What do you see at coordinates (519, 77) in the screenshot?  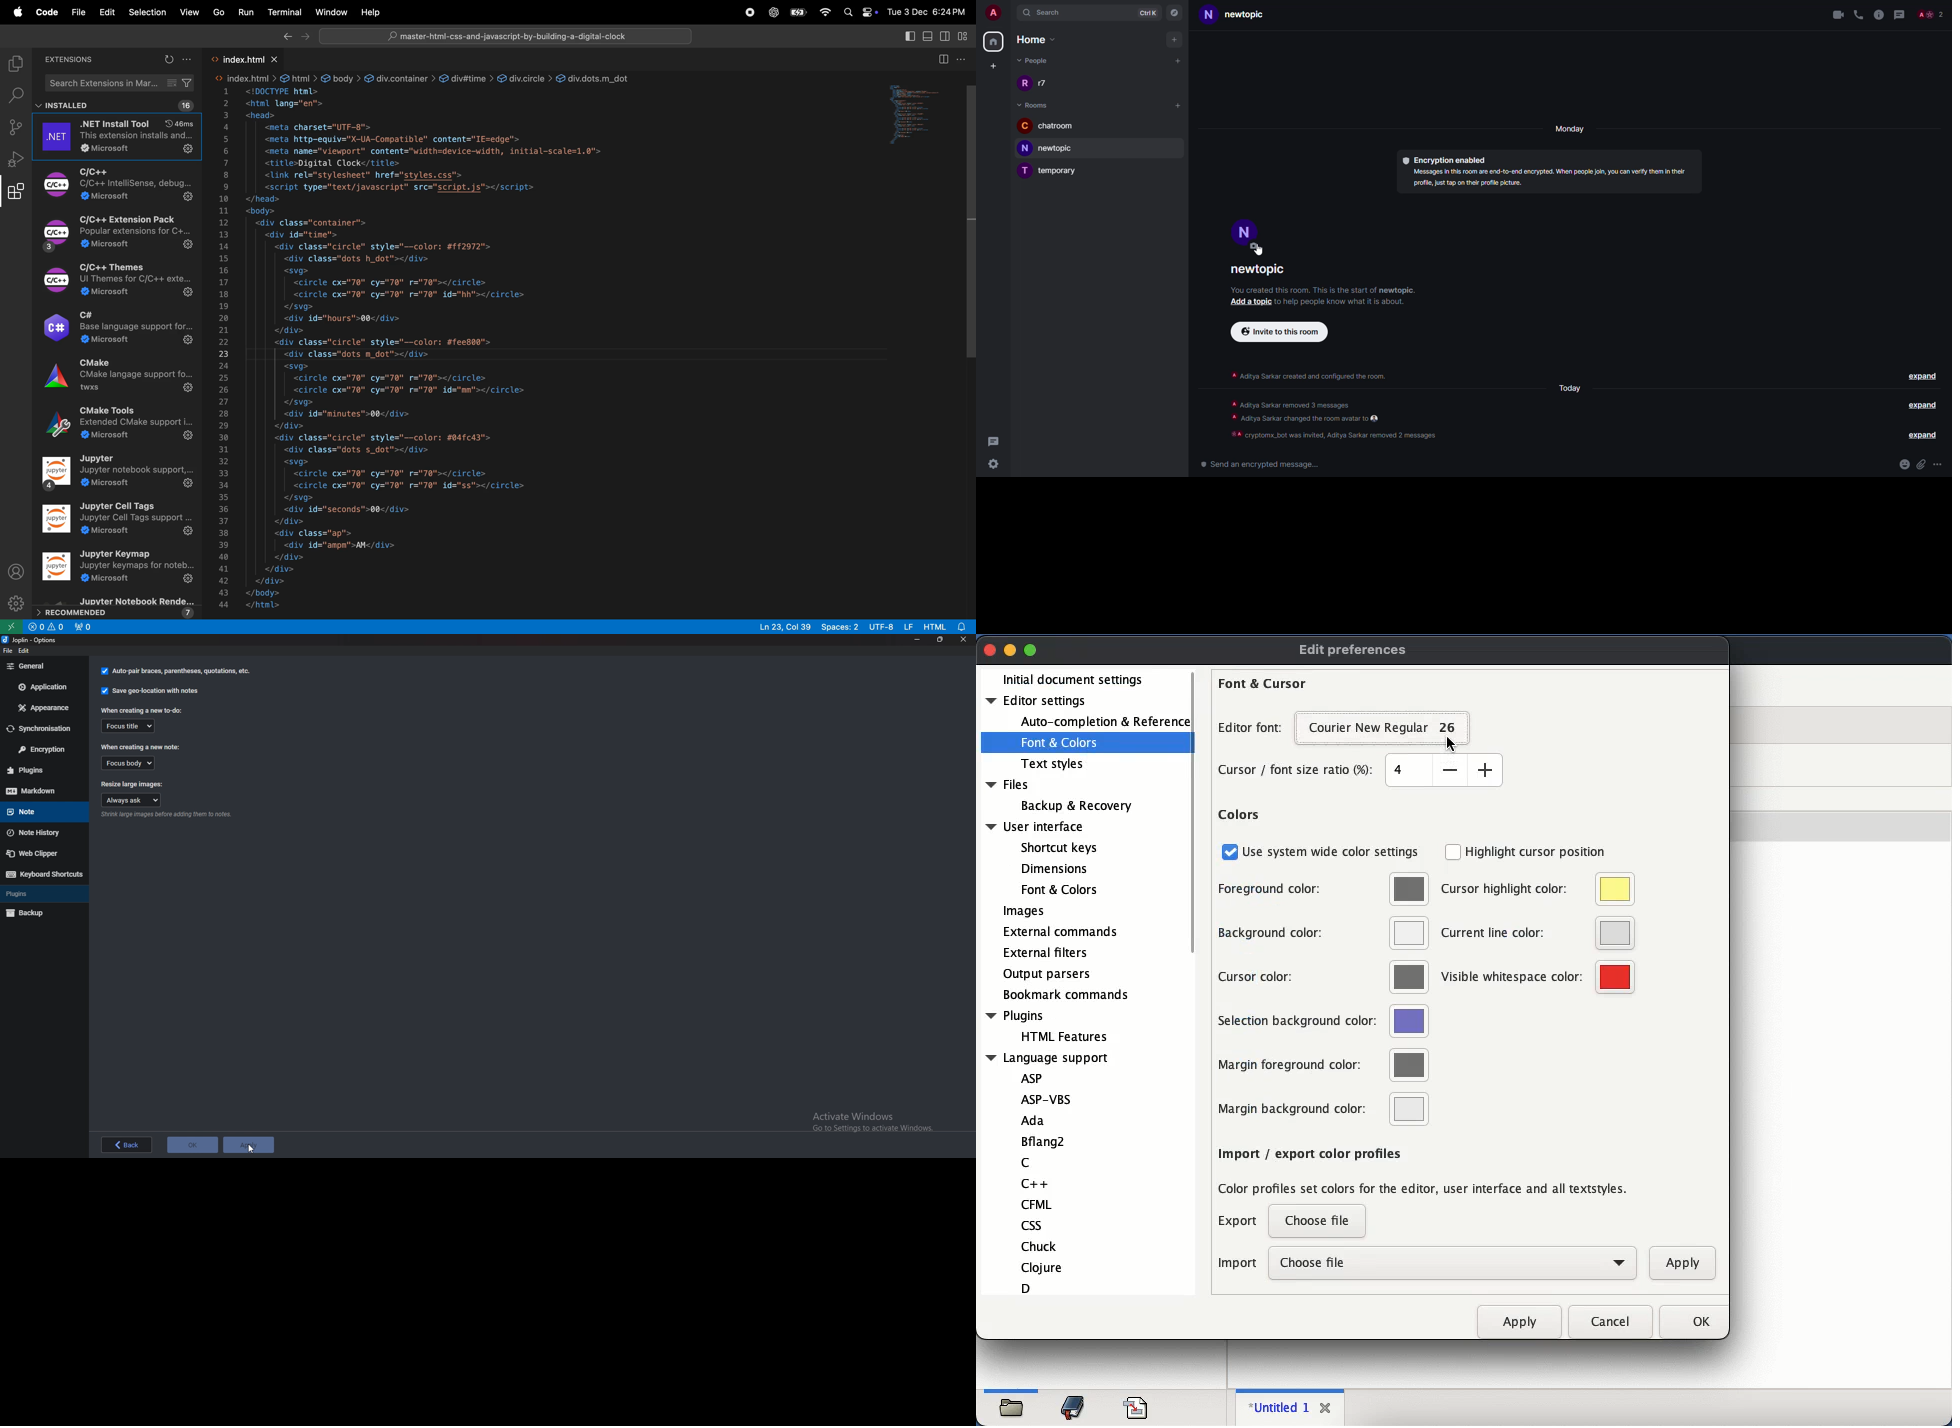 I see `div.circle` at bounding box center [519, 77].